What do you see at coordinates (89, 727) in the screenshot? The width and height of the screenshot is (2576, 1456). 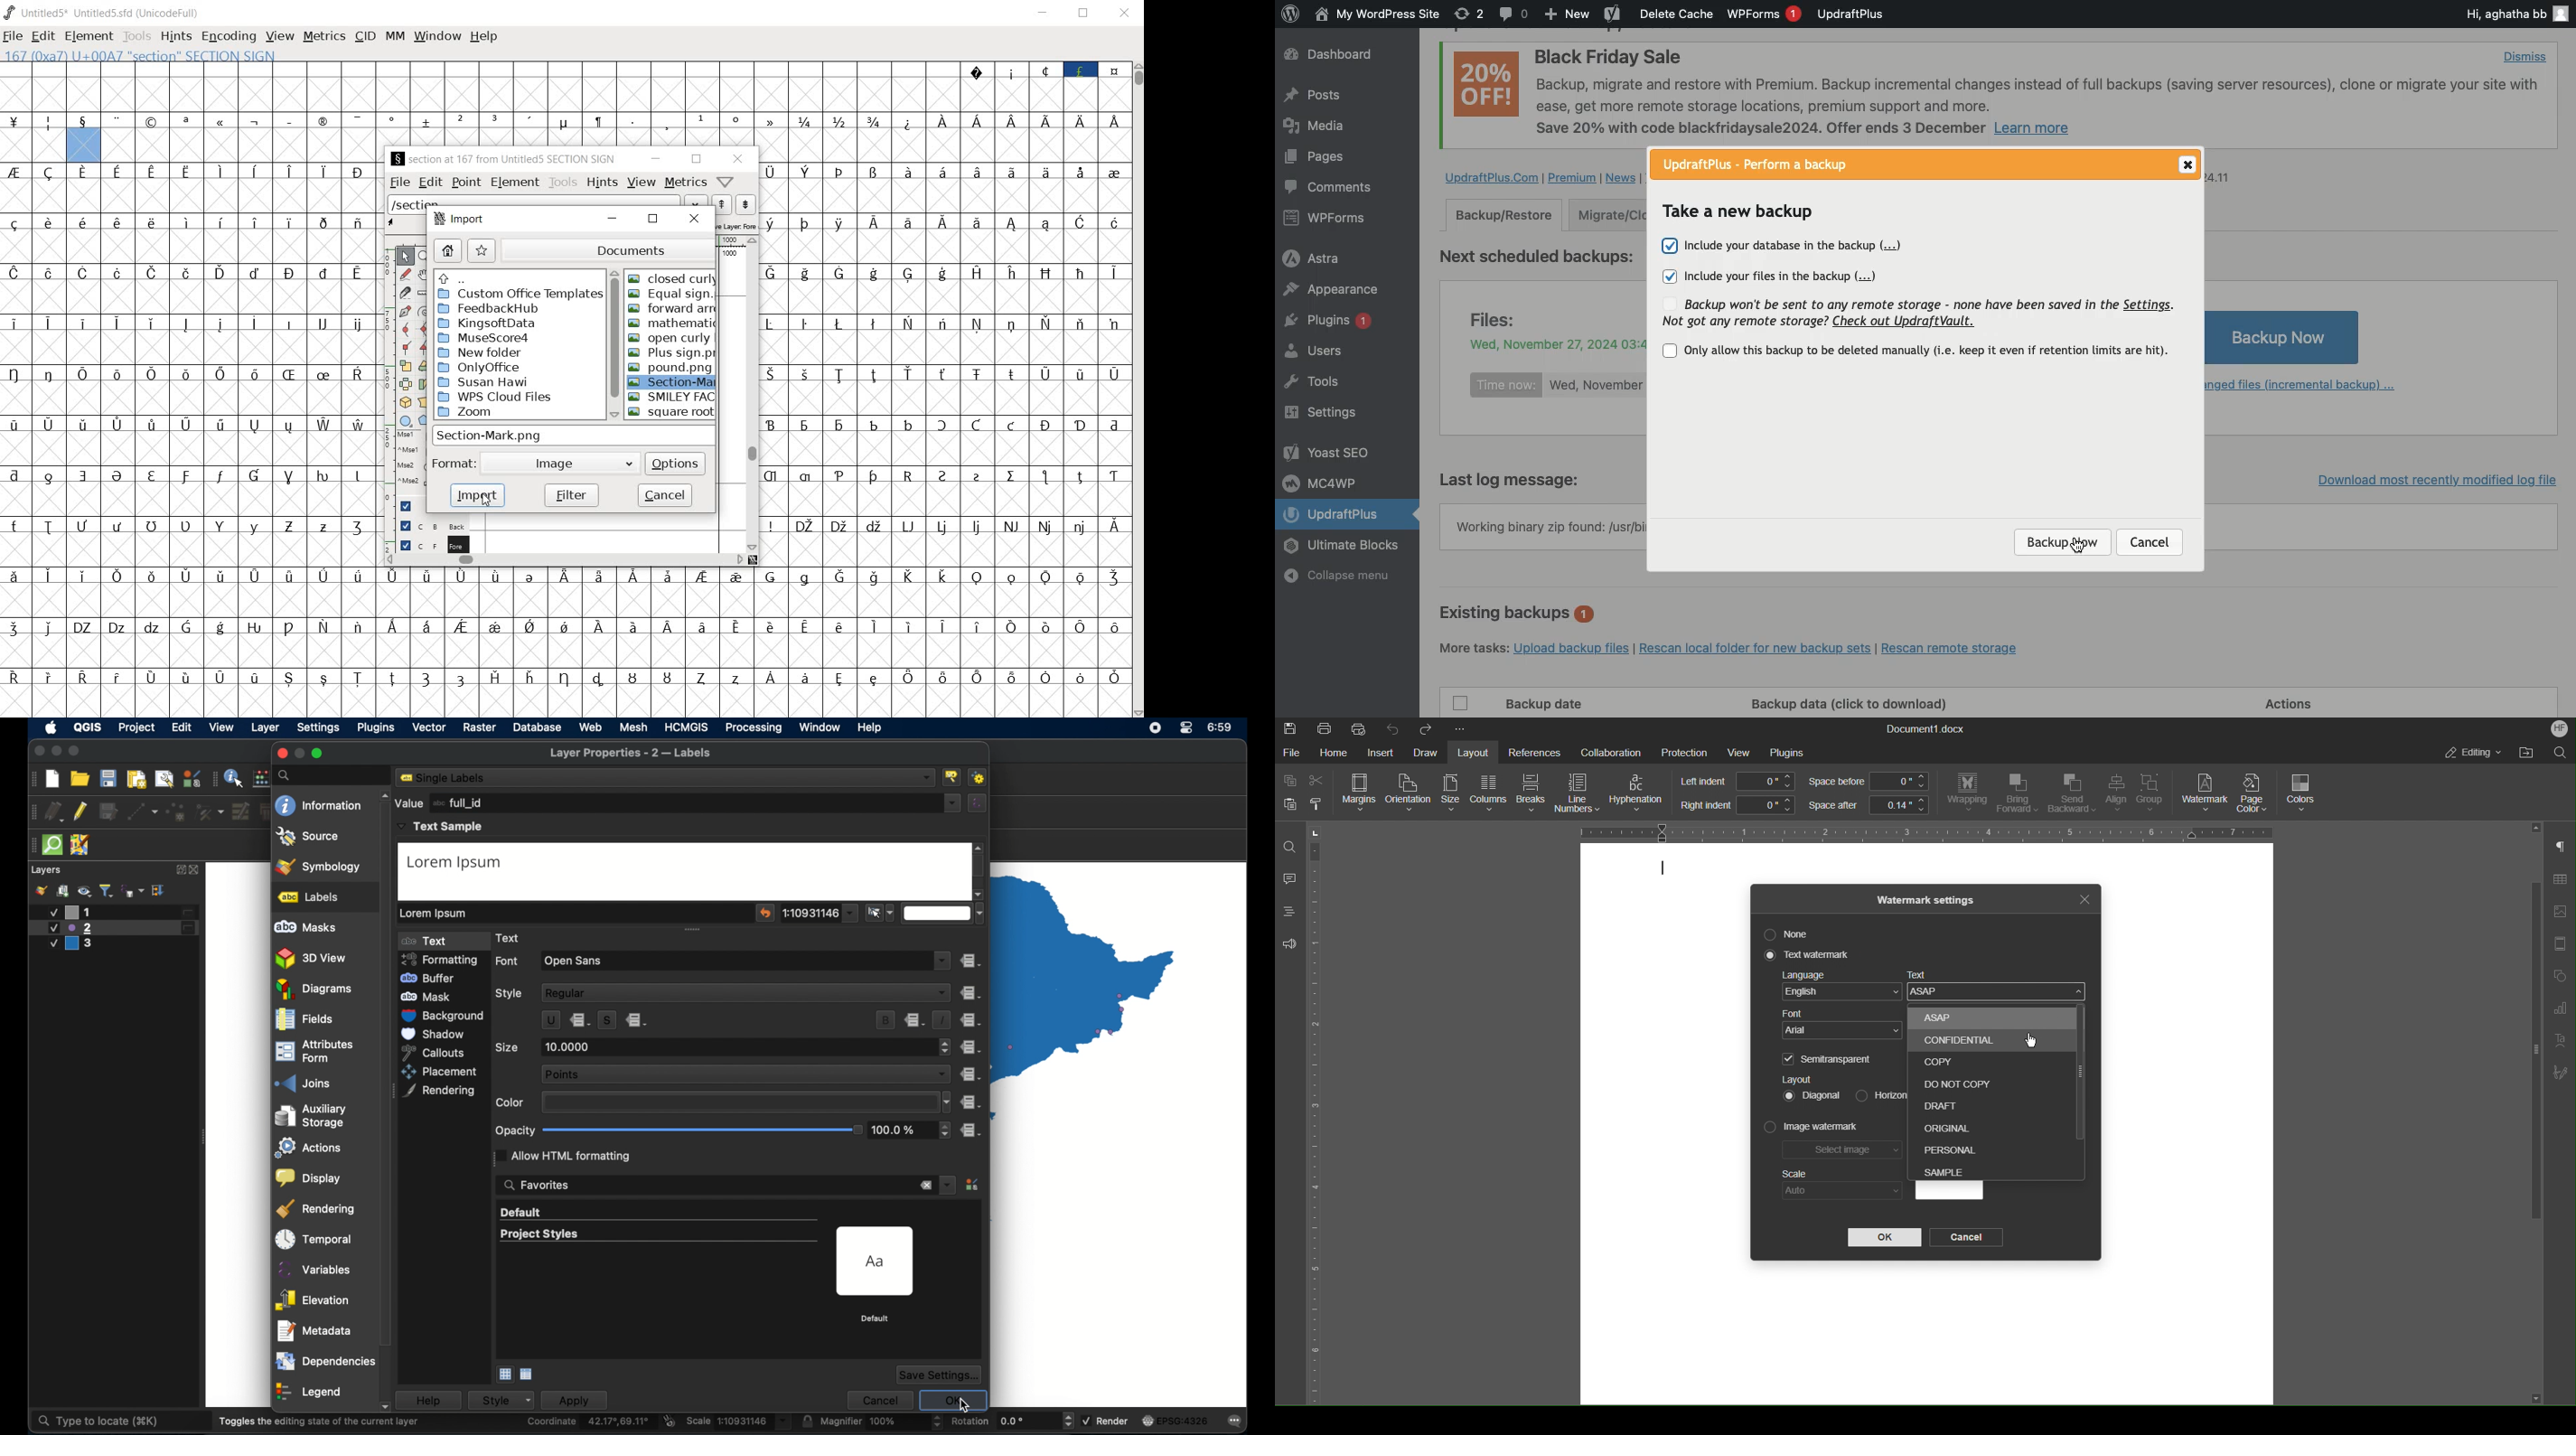 I see `QGIS` at bounding box center [89, 727].